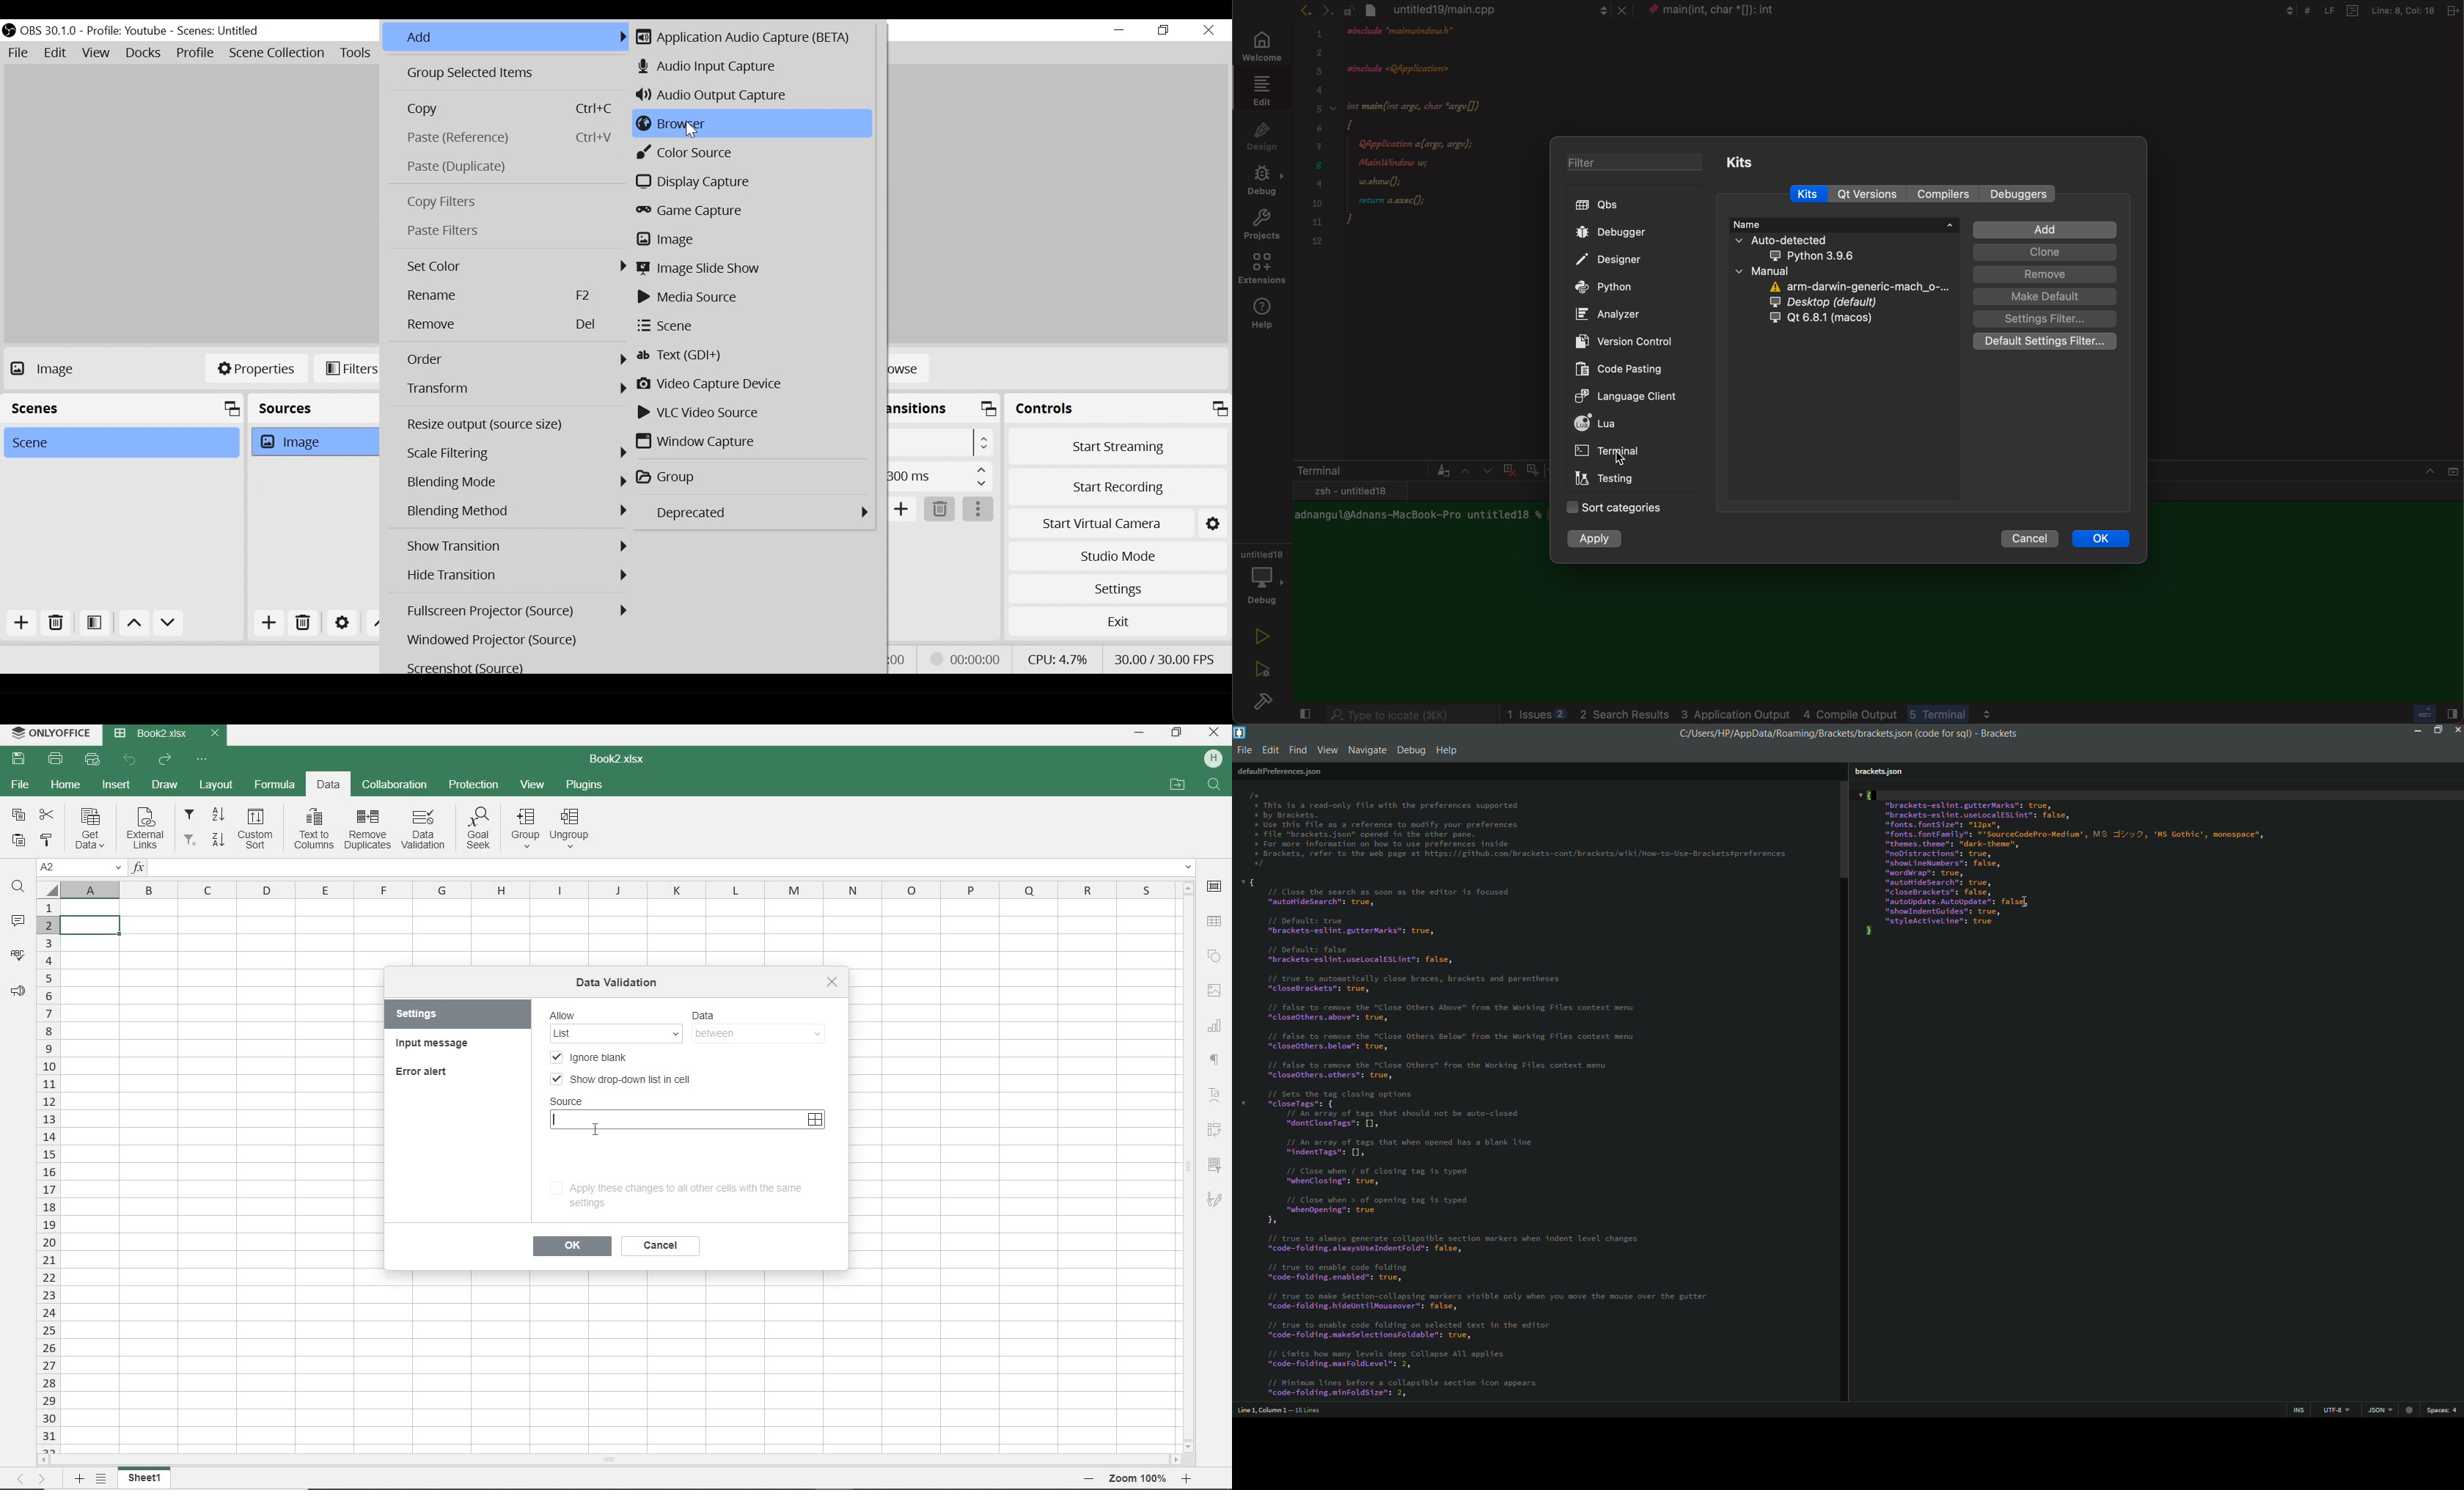 The height and width of the screenshot is (1512, 2464). I want to click on Set Color, so click(517, 266).